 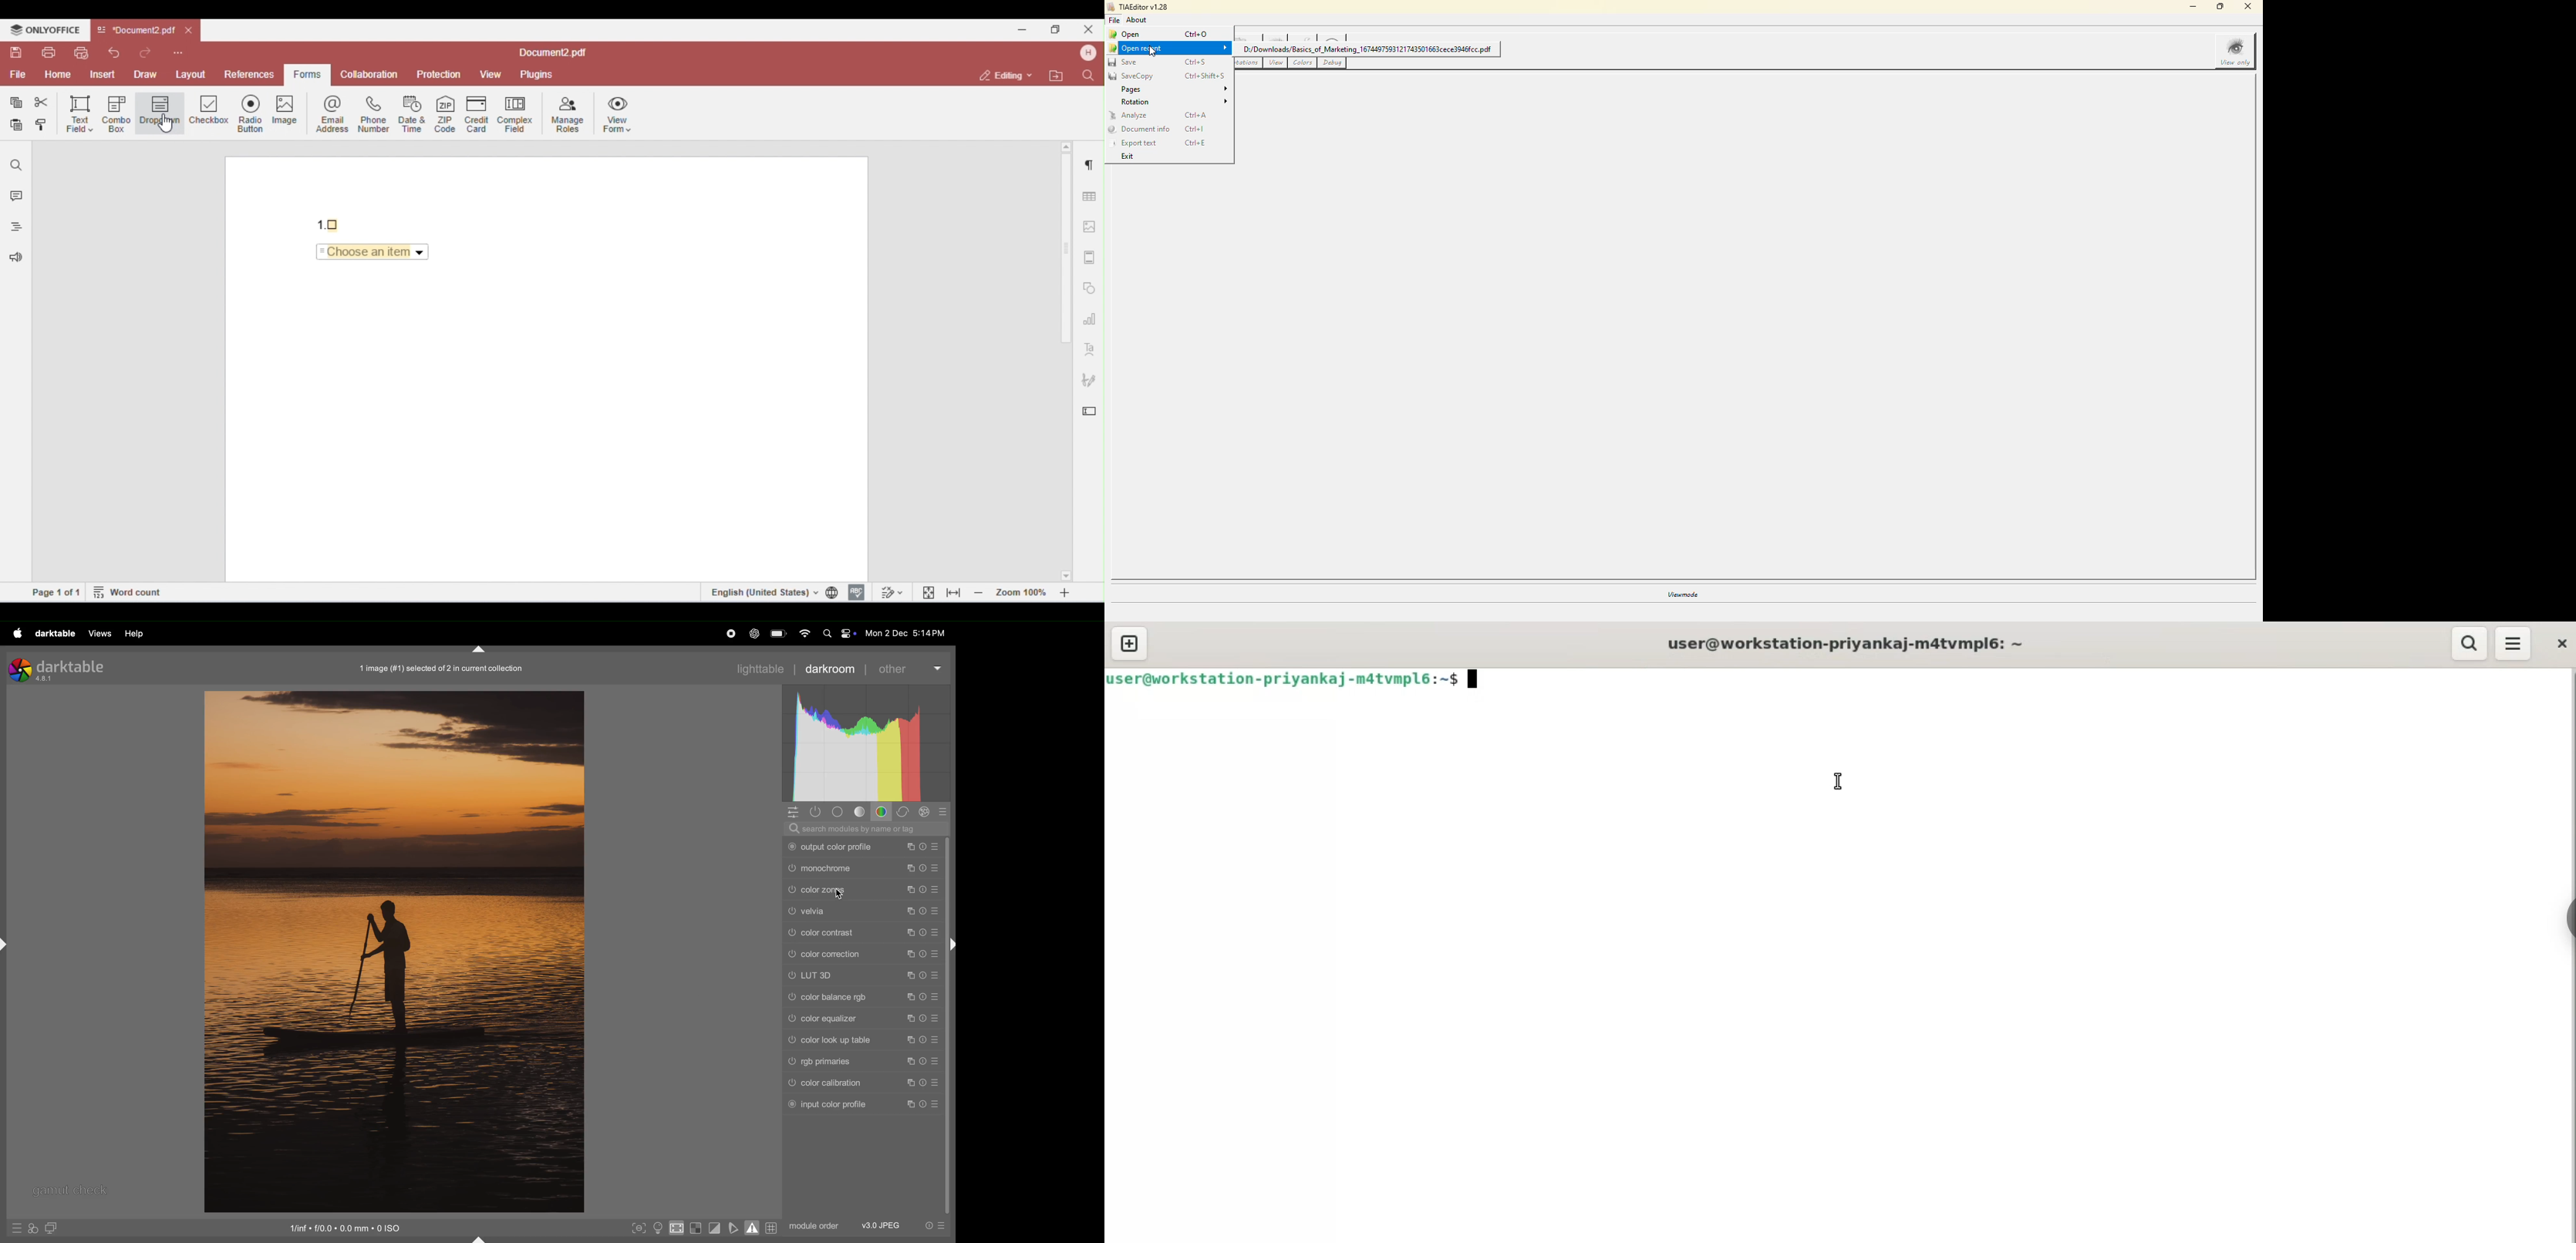 What do you see at coordinates (53, 1229) in the screenshot?
I see `display second window` at bounding box center [53, 1229].